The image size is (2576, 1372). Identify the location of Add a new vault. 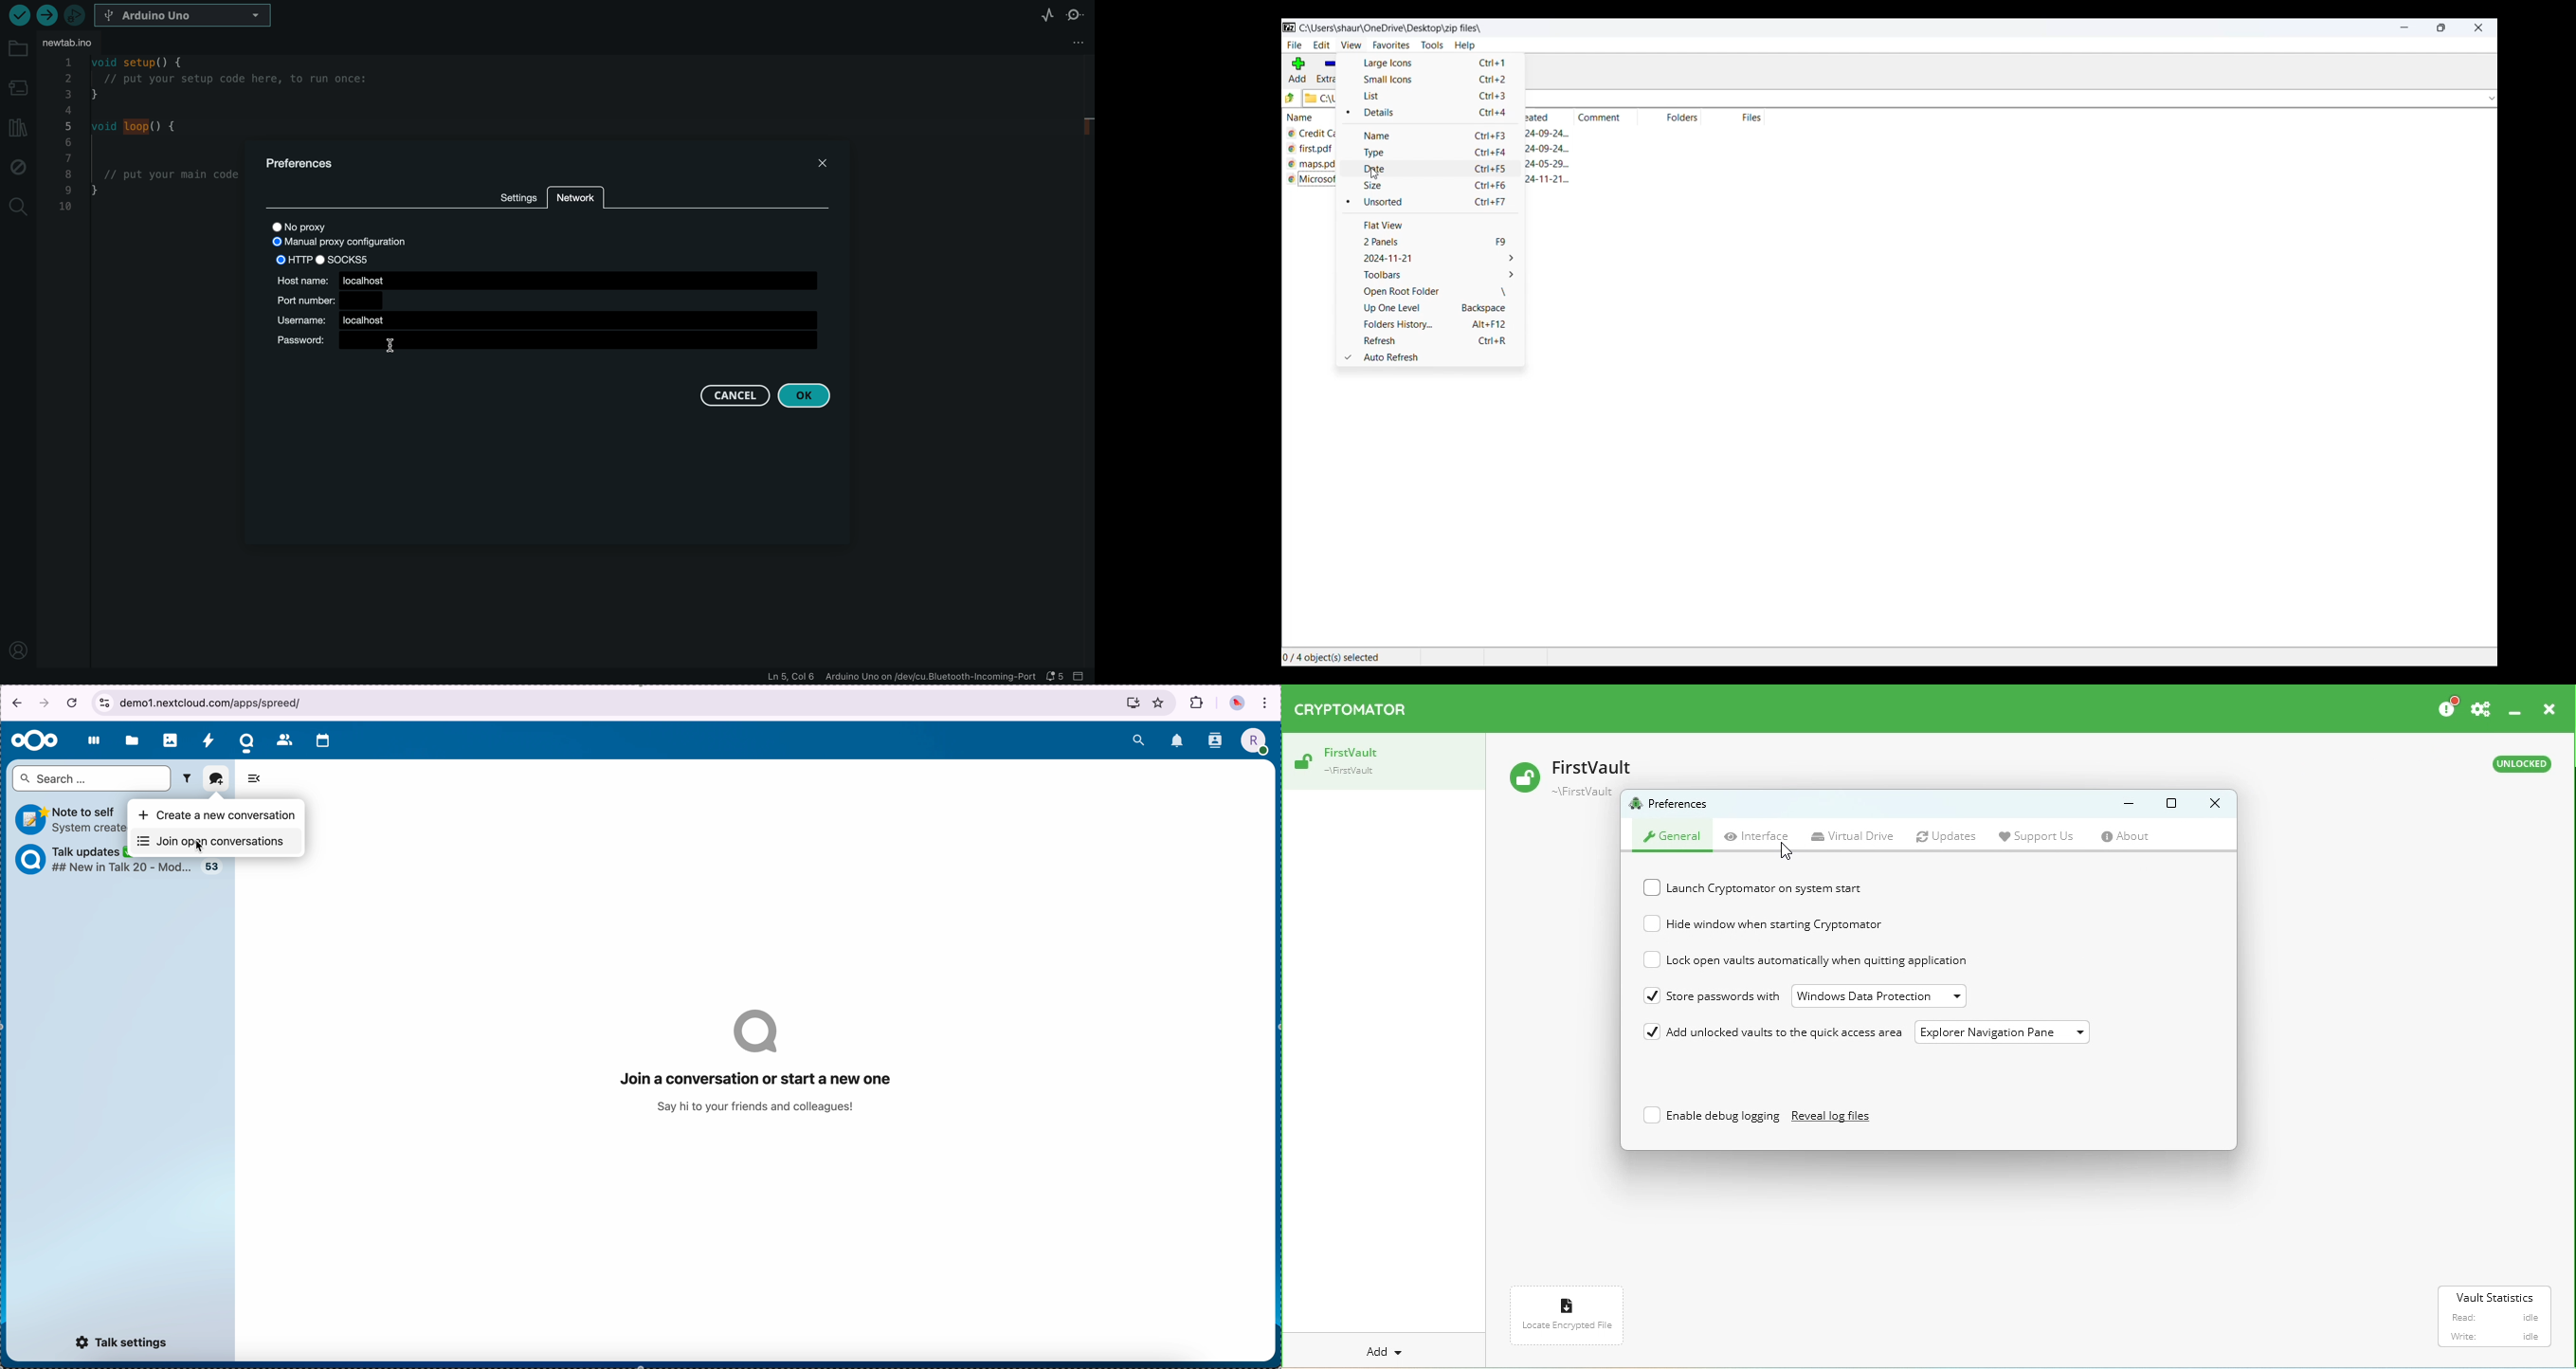
(1387, 1351).